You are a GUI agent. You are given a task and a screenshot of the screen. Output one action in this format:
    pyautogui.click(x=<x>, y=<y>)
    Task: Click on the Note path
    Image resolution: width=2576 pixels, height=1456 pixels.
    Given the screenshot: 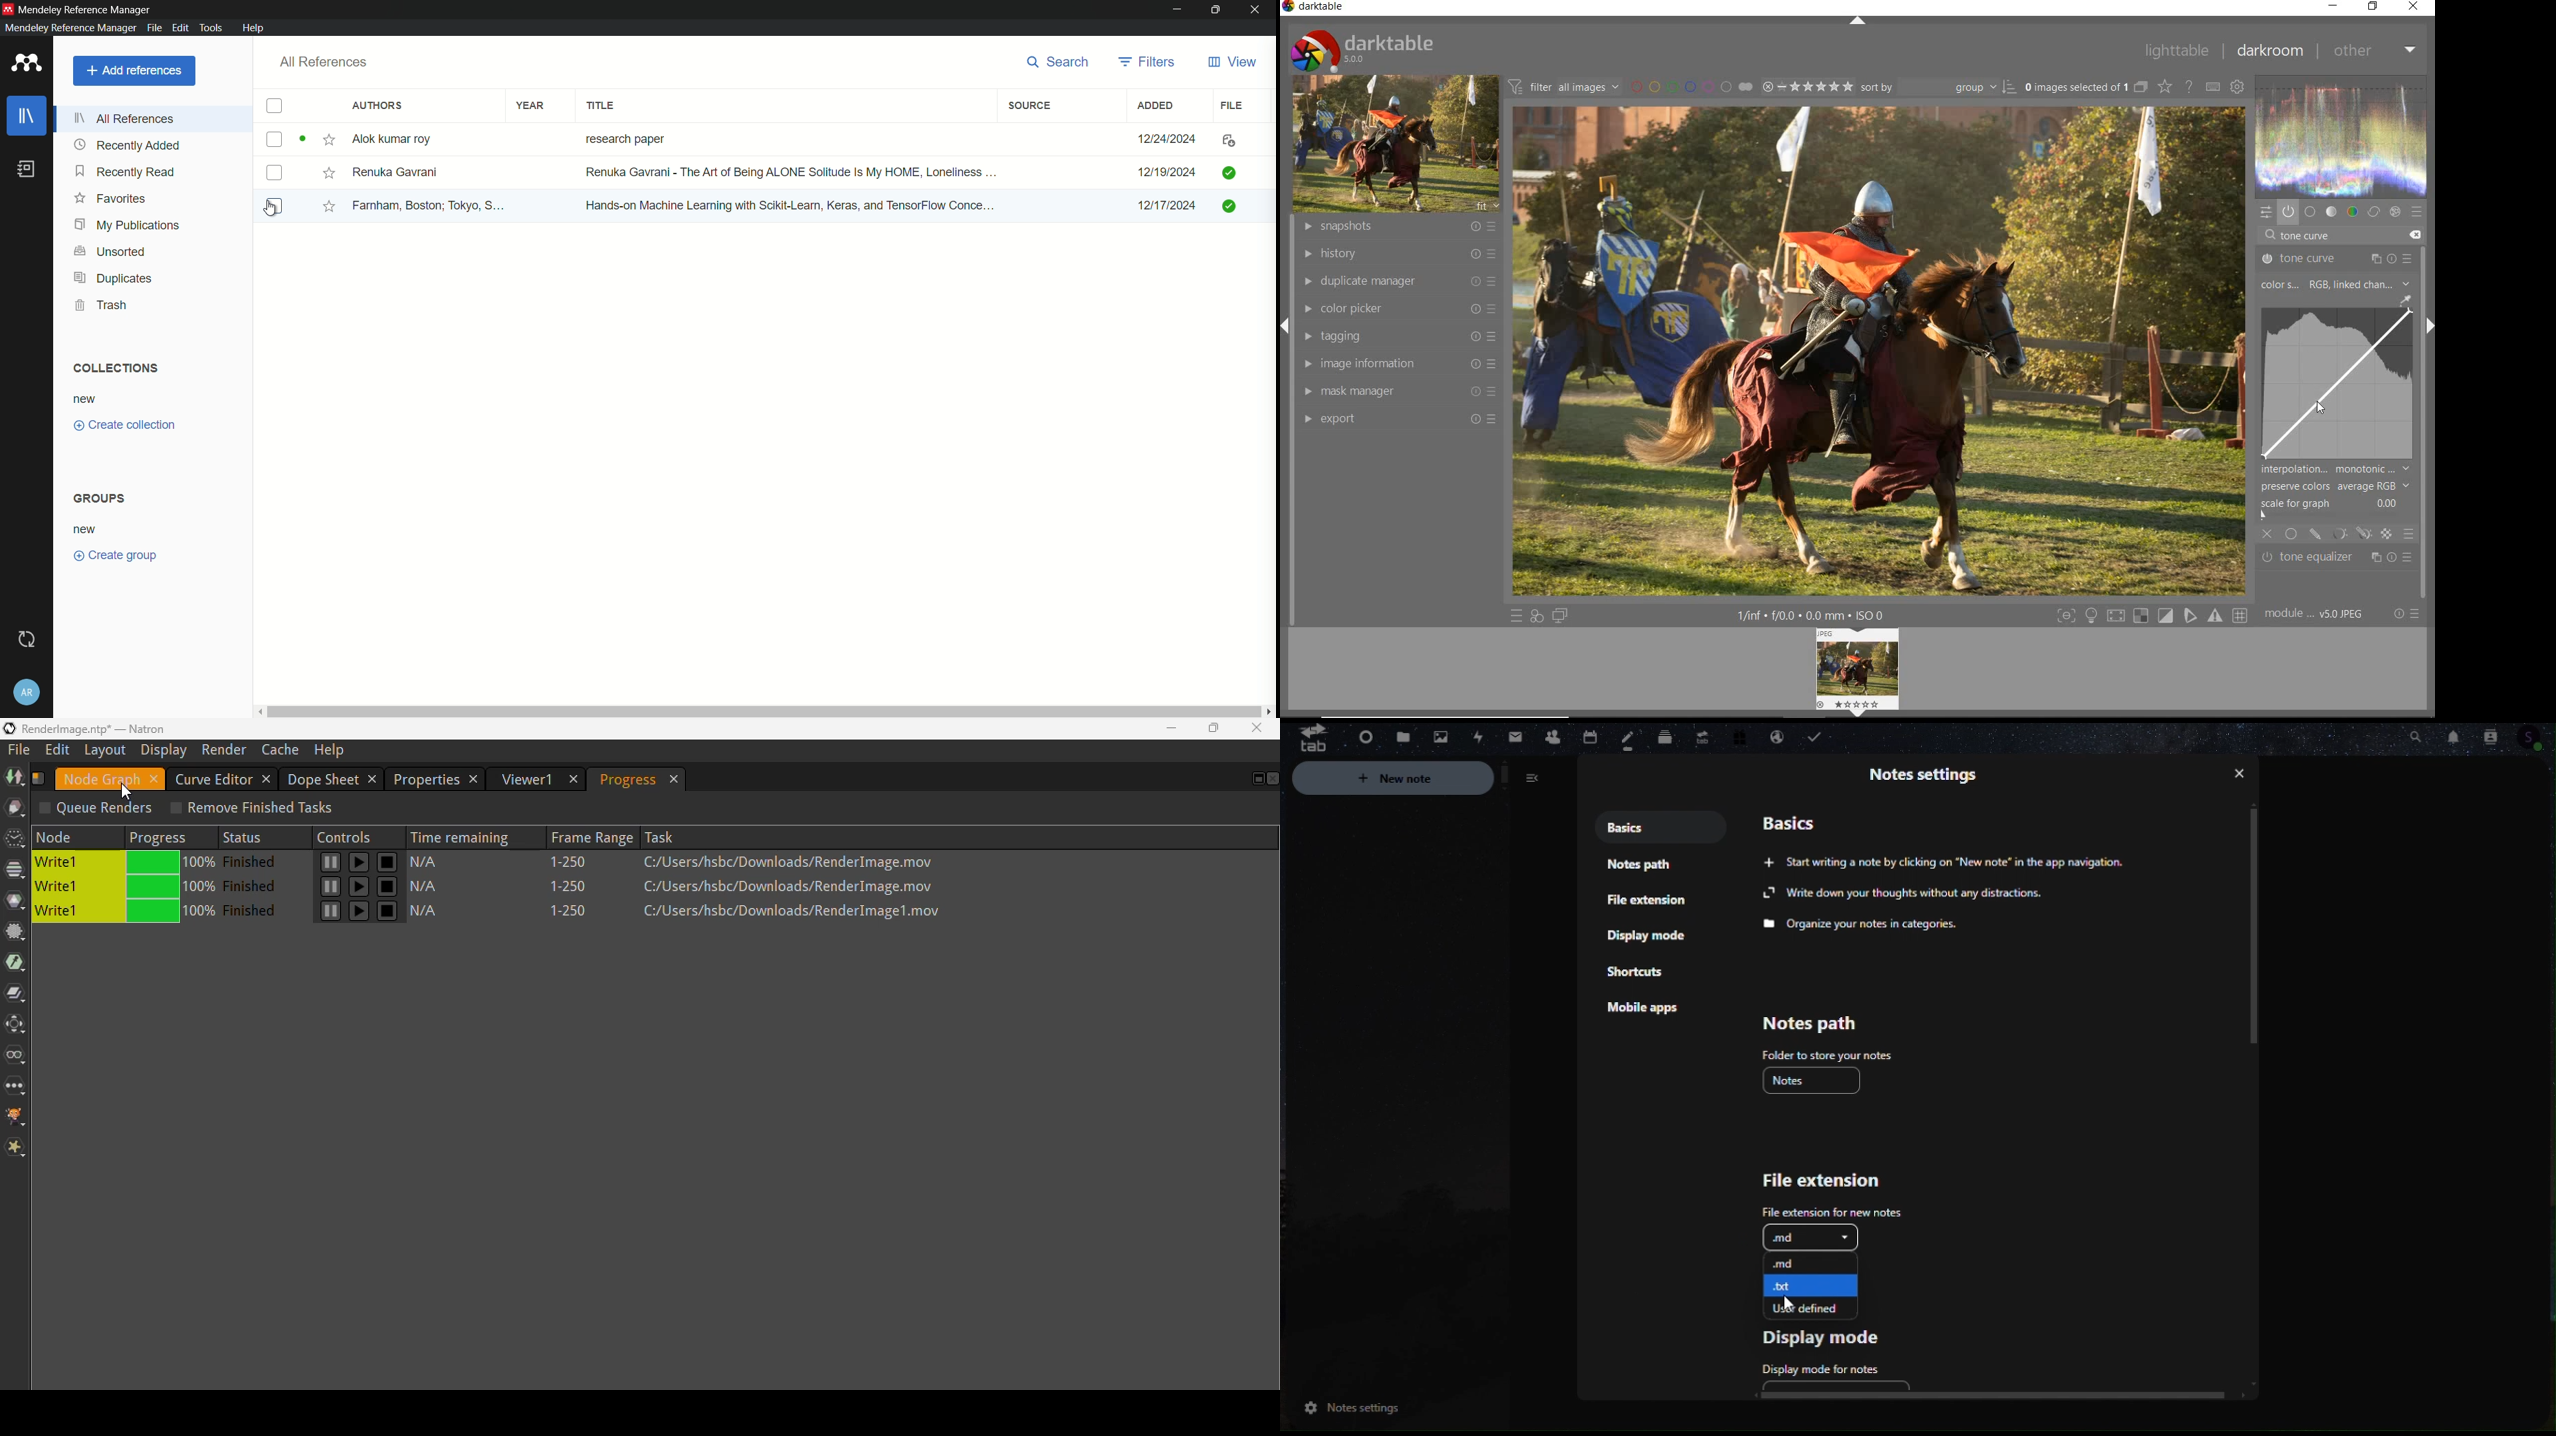 What is the action you would take?
    pyautogui.click(x=1642, y=870)
    